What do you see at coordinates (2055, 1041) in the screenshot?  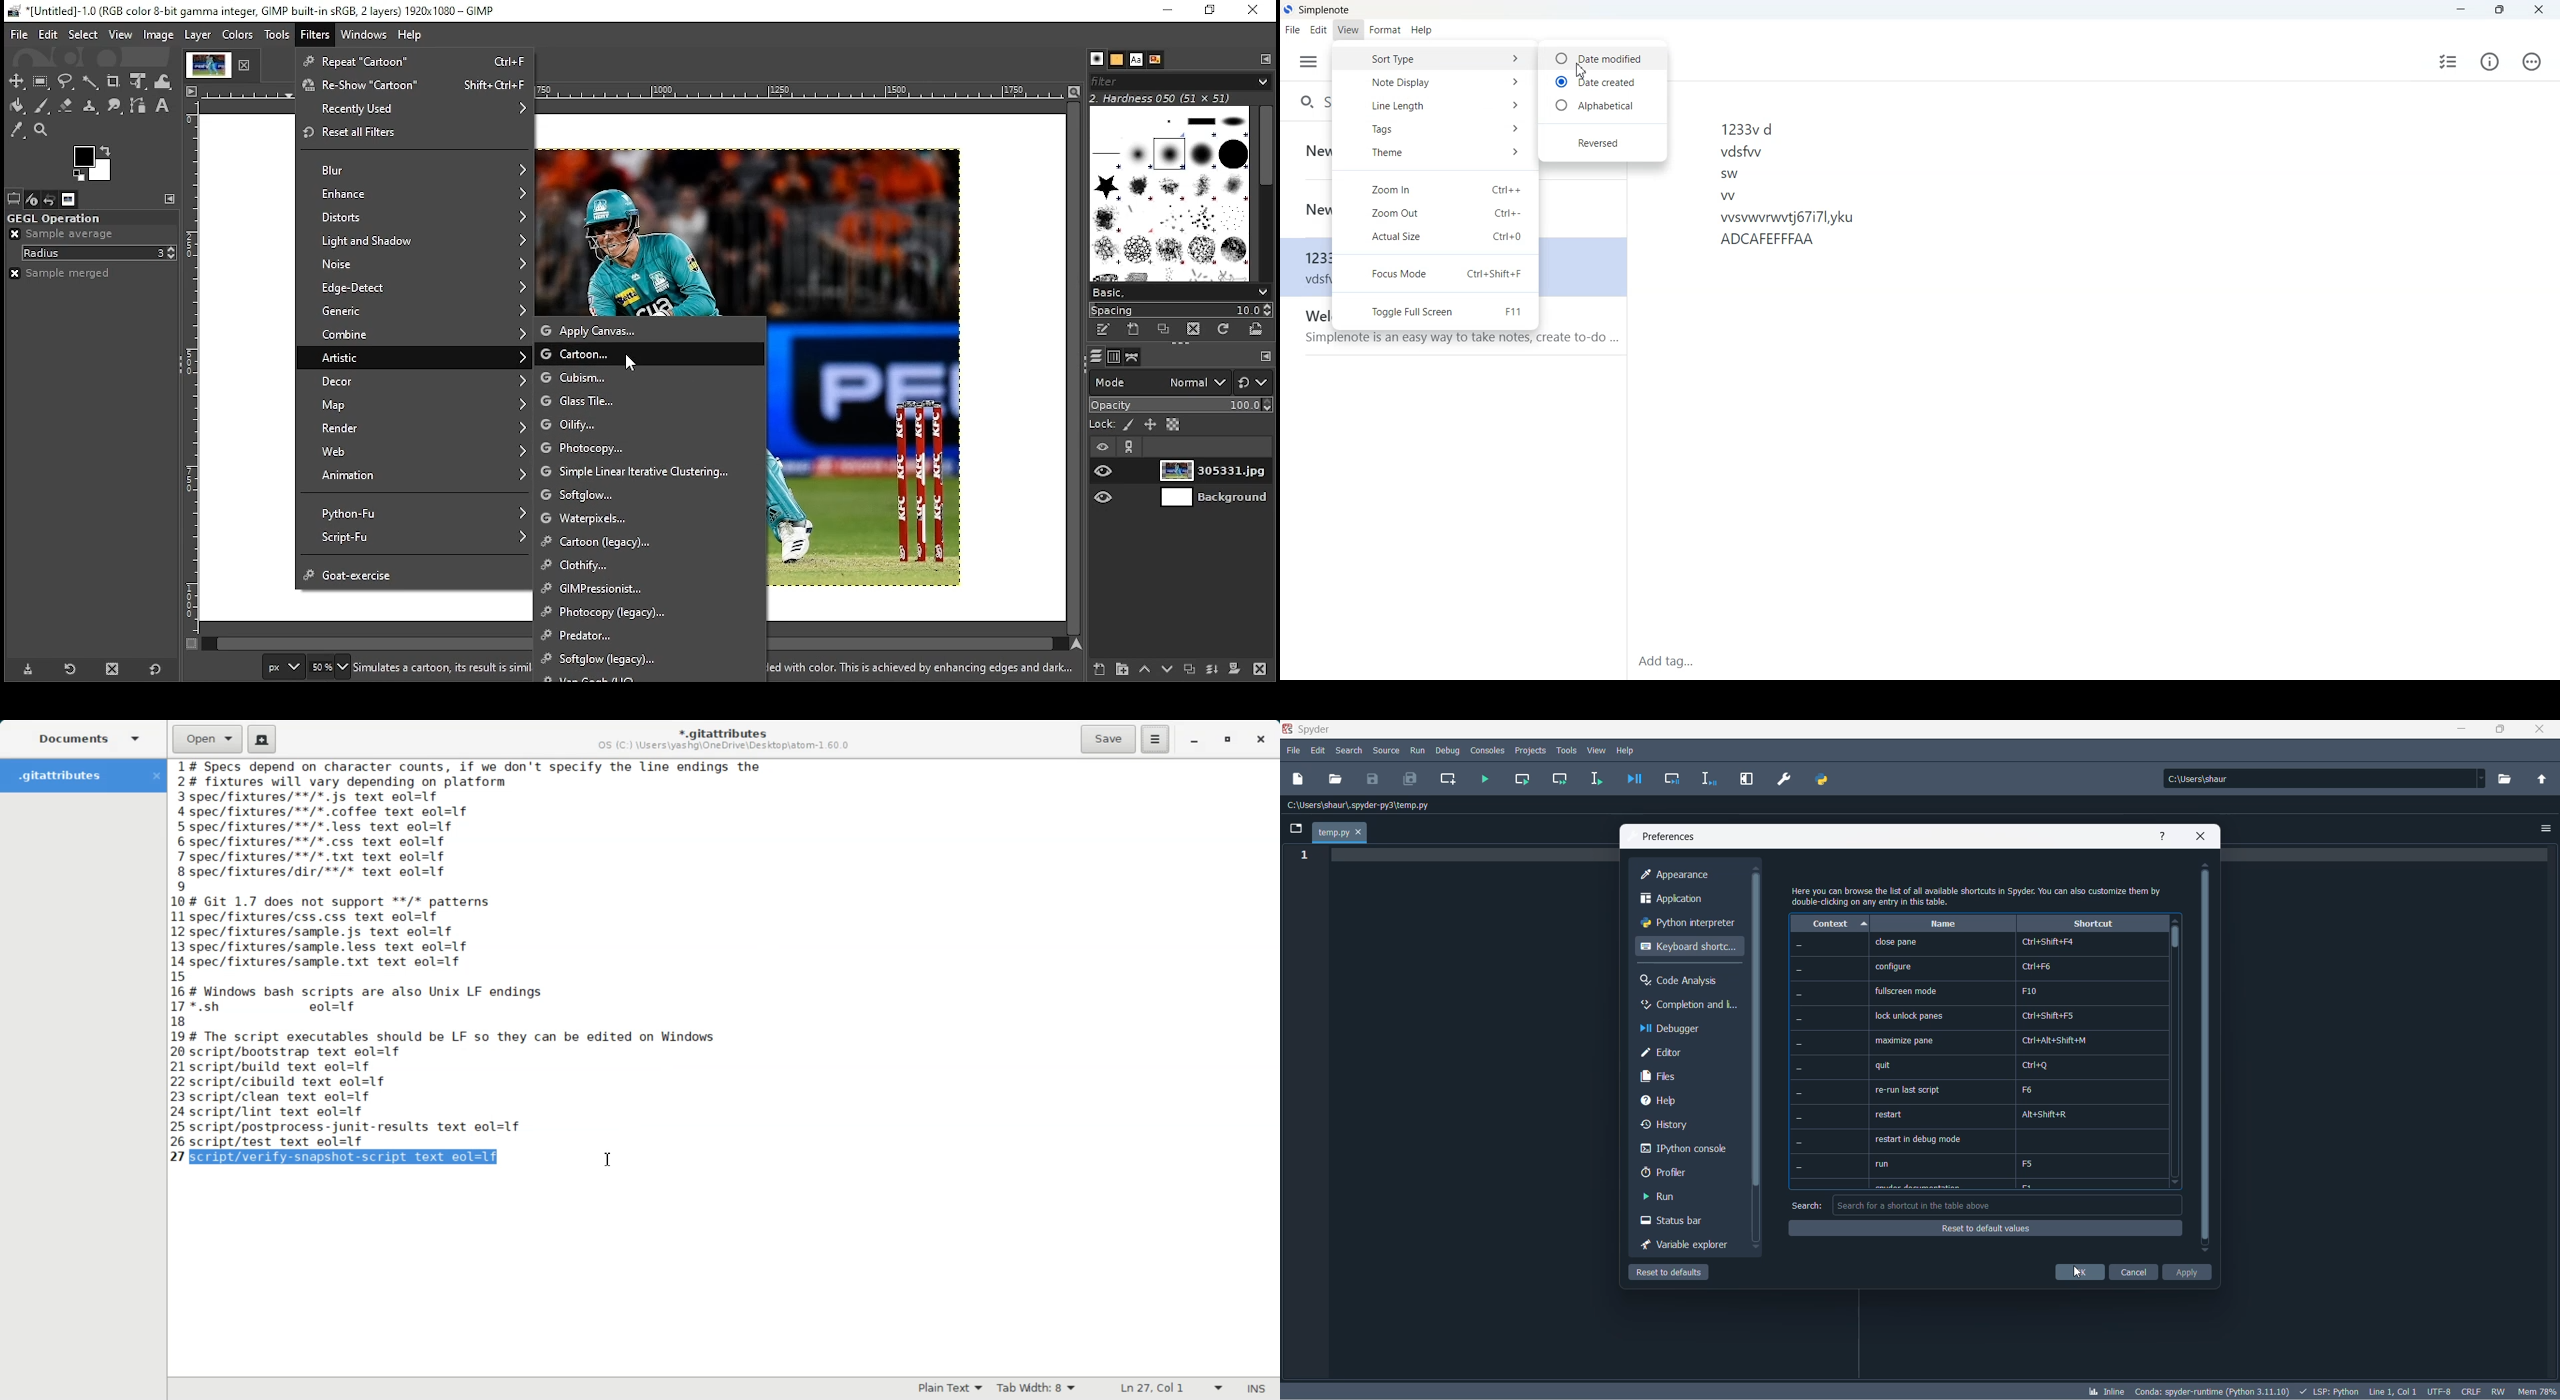 I see `Ctrl+Alt+Shift+M` at bounding box center [2055, 1041].